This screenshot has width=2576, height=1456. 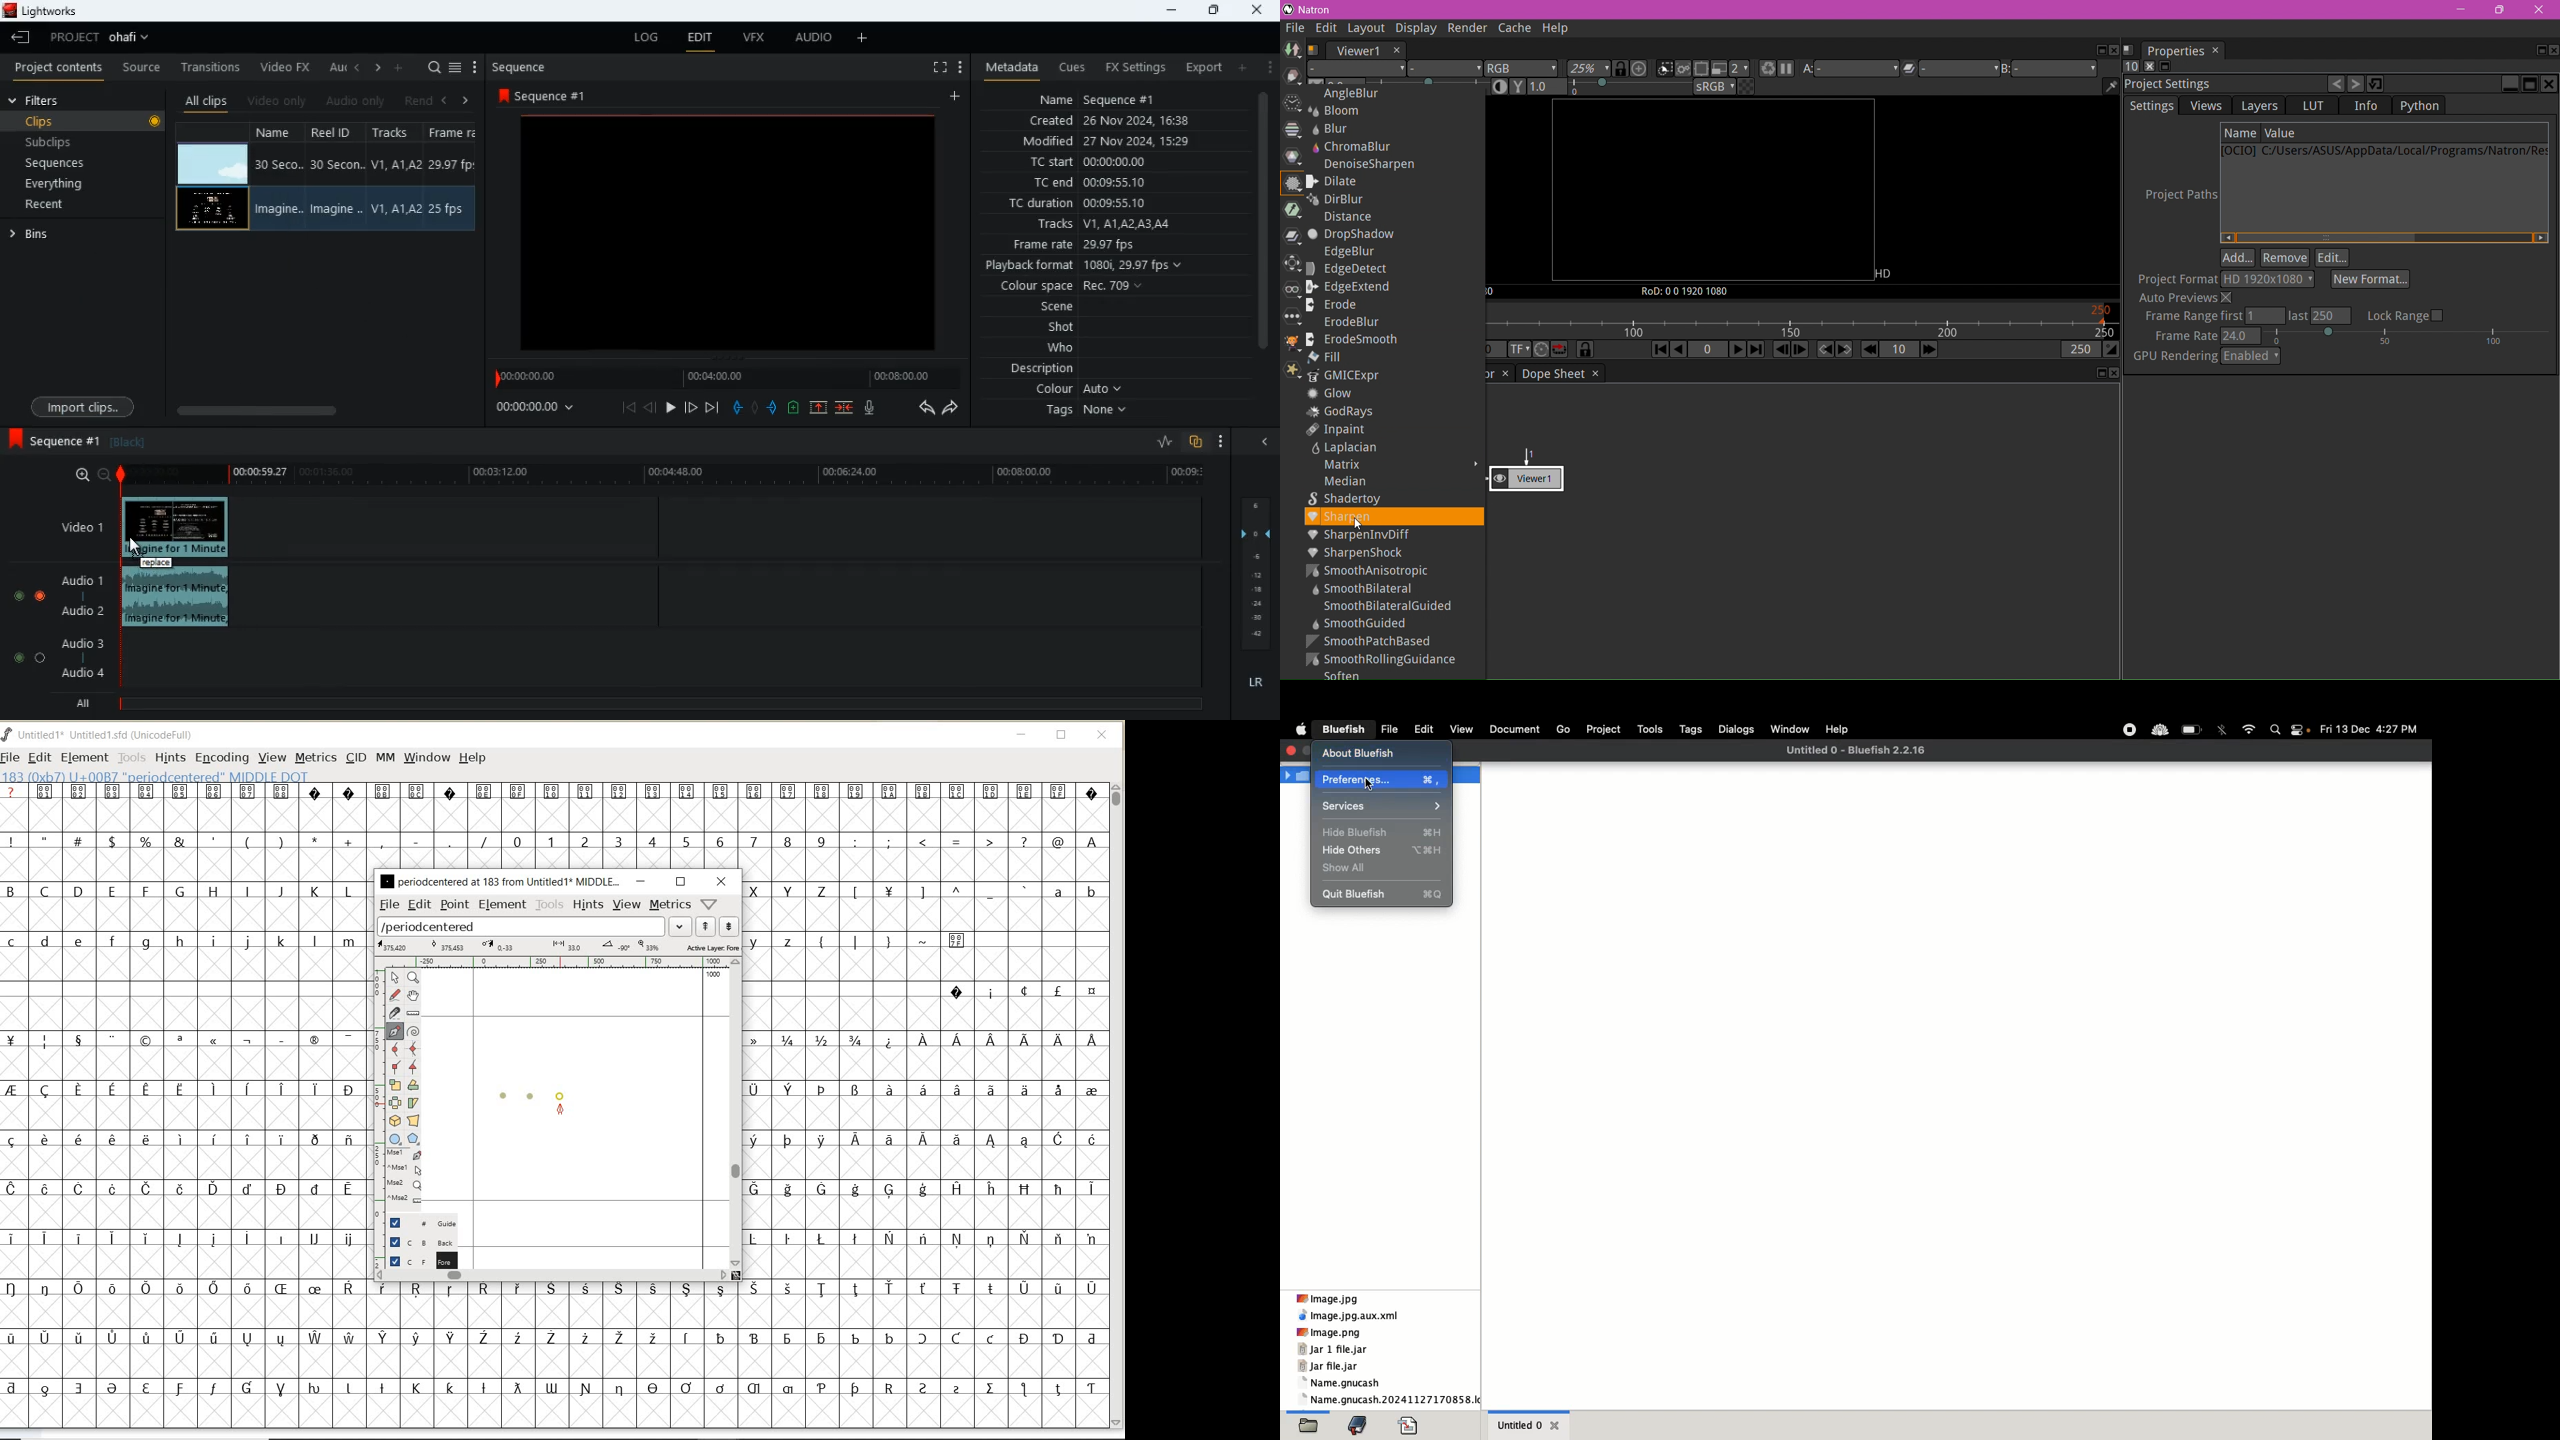 What do you see at coordinates (1119, 1106) in the screenshot?
I see `SCROLLBAR` at bounding box center [1119, 1106].